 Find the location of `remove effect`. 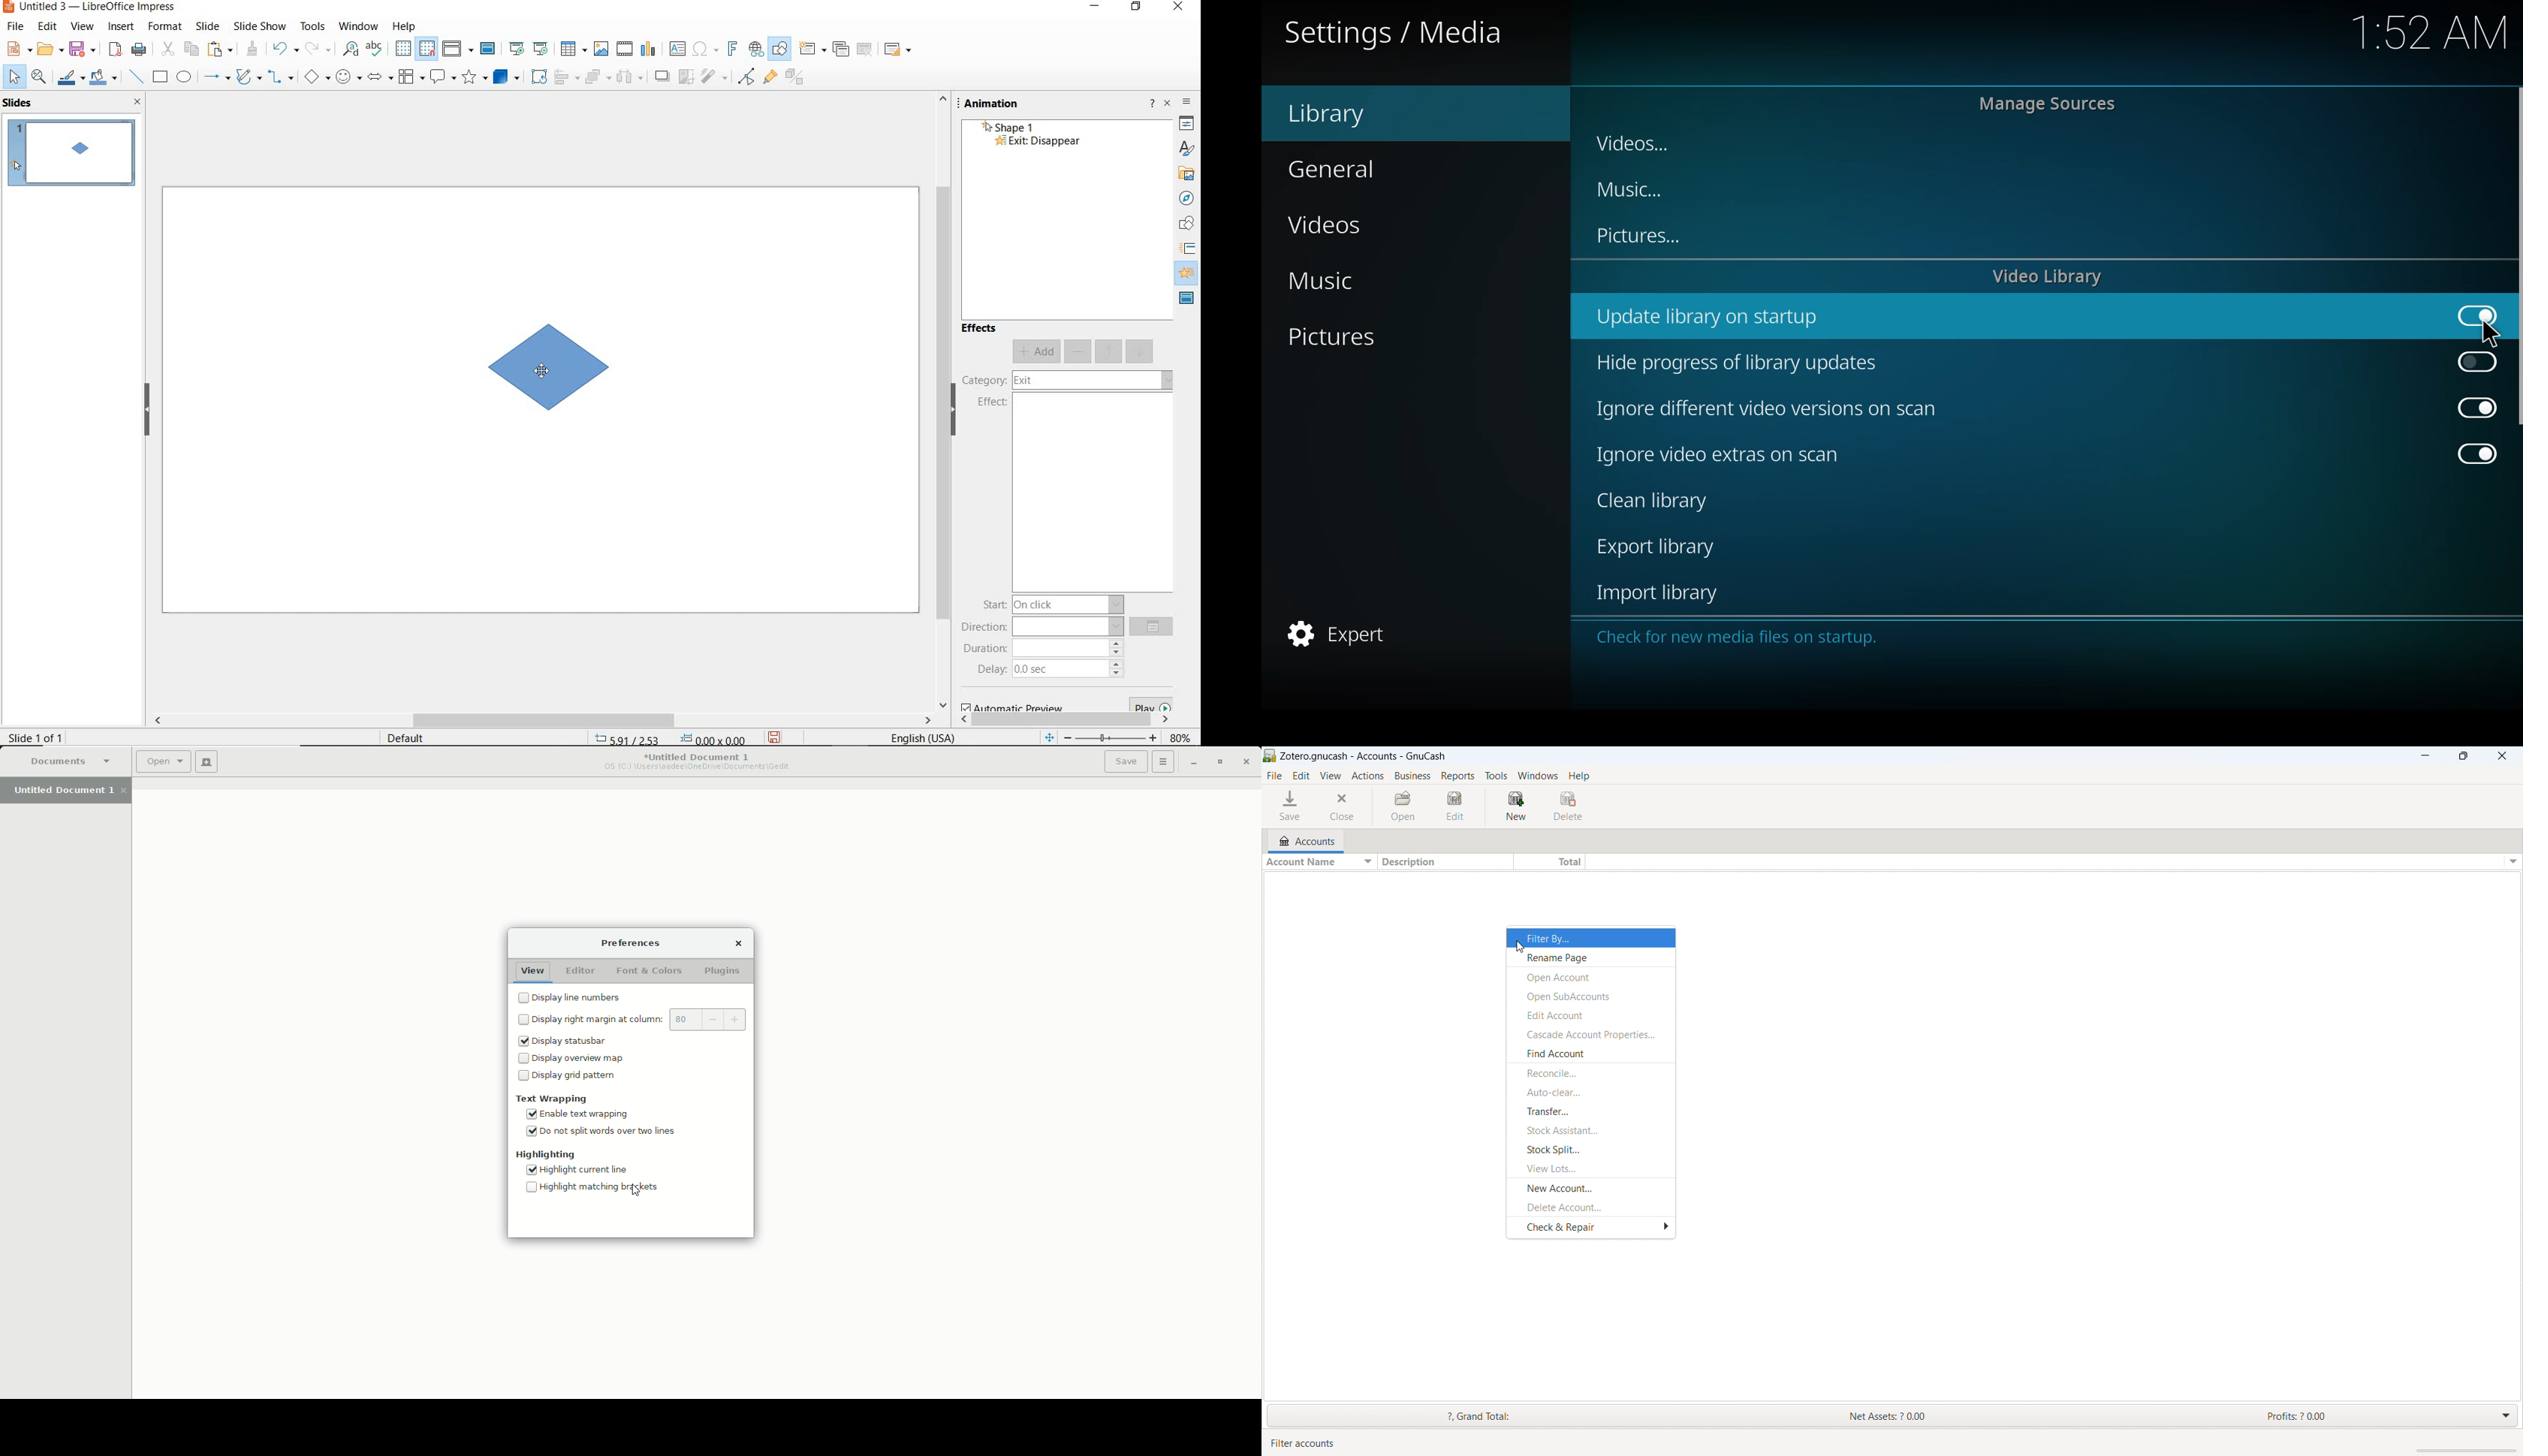

remove effect is located at coordinates (1078, 352).